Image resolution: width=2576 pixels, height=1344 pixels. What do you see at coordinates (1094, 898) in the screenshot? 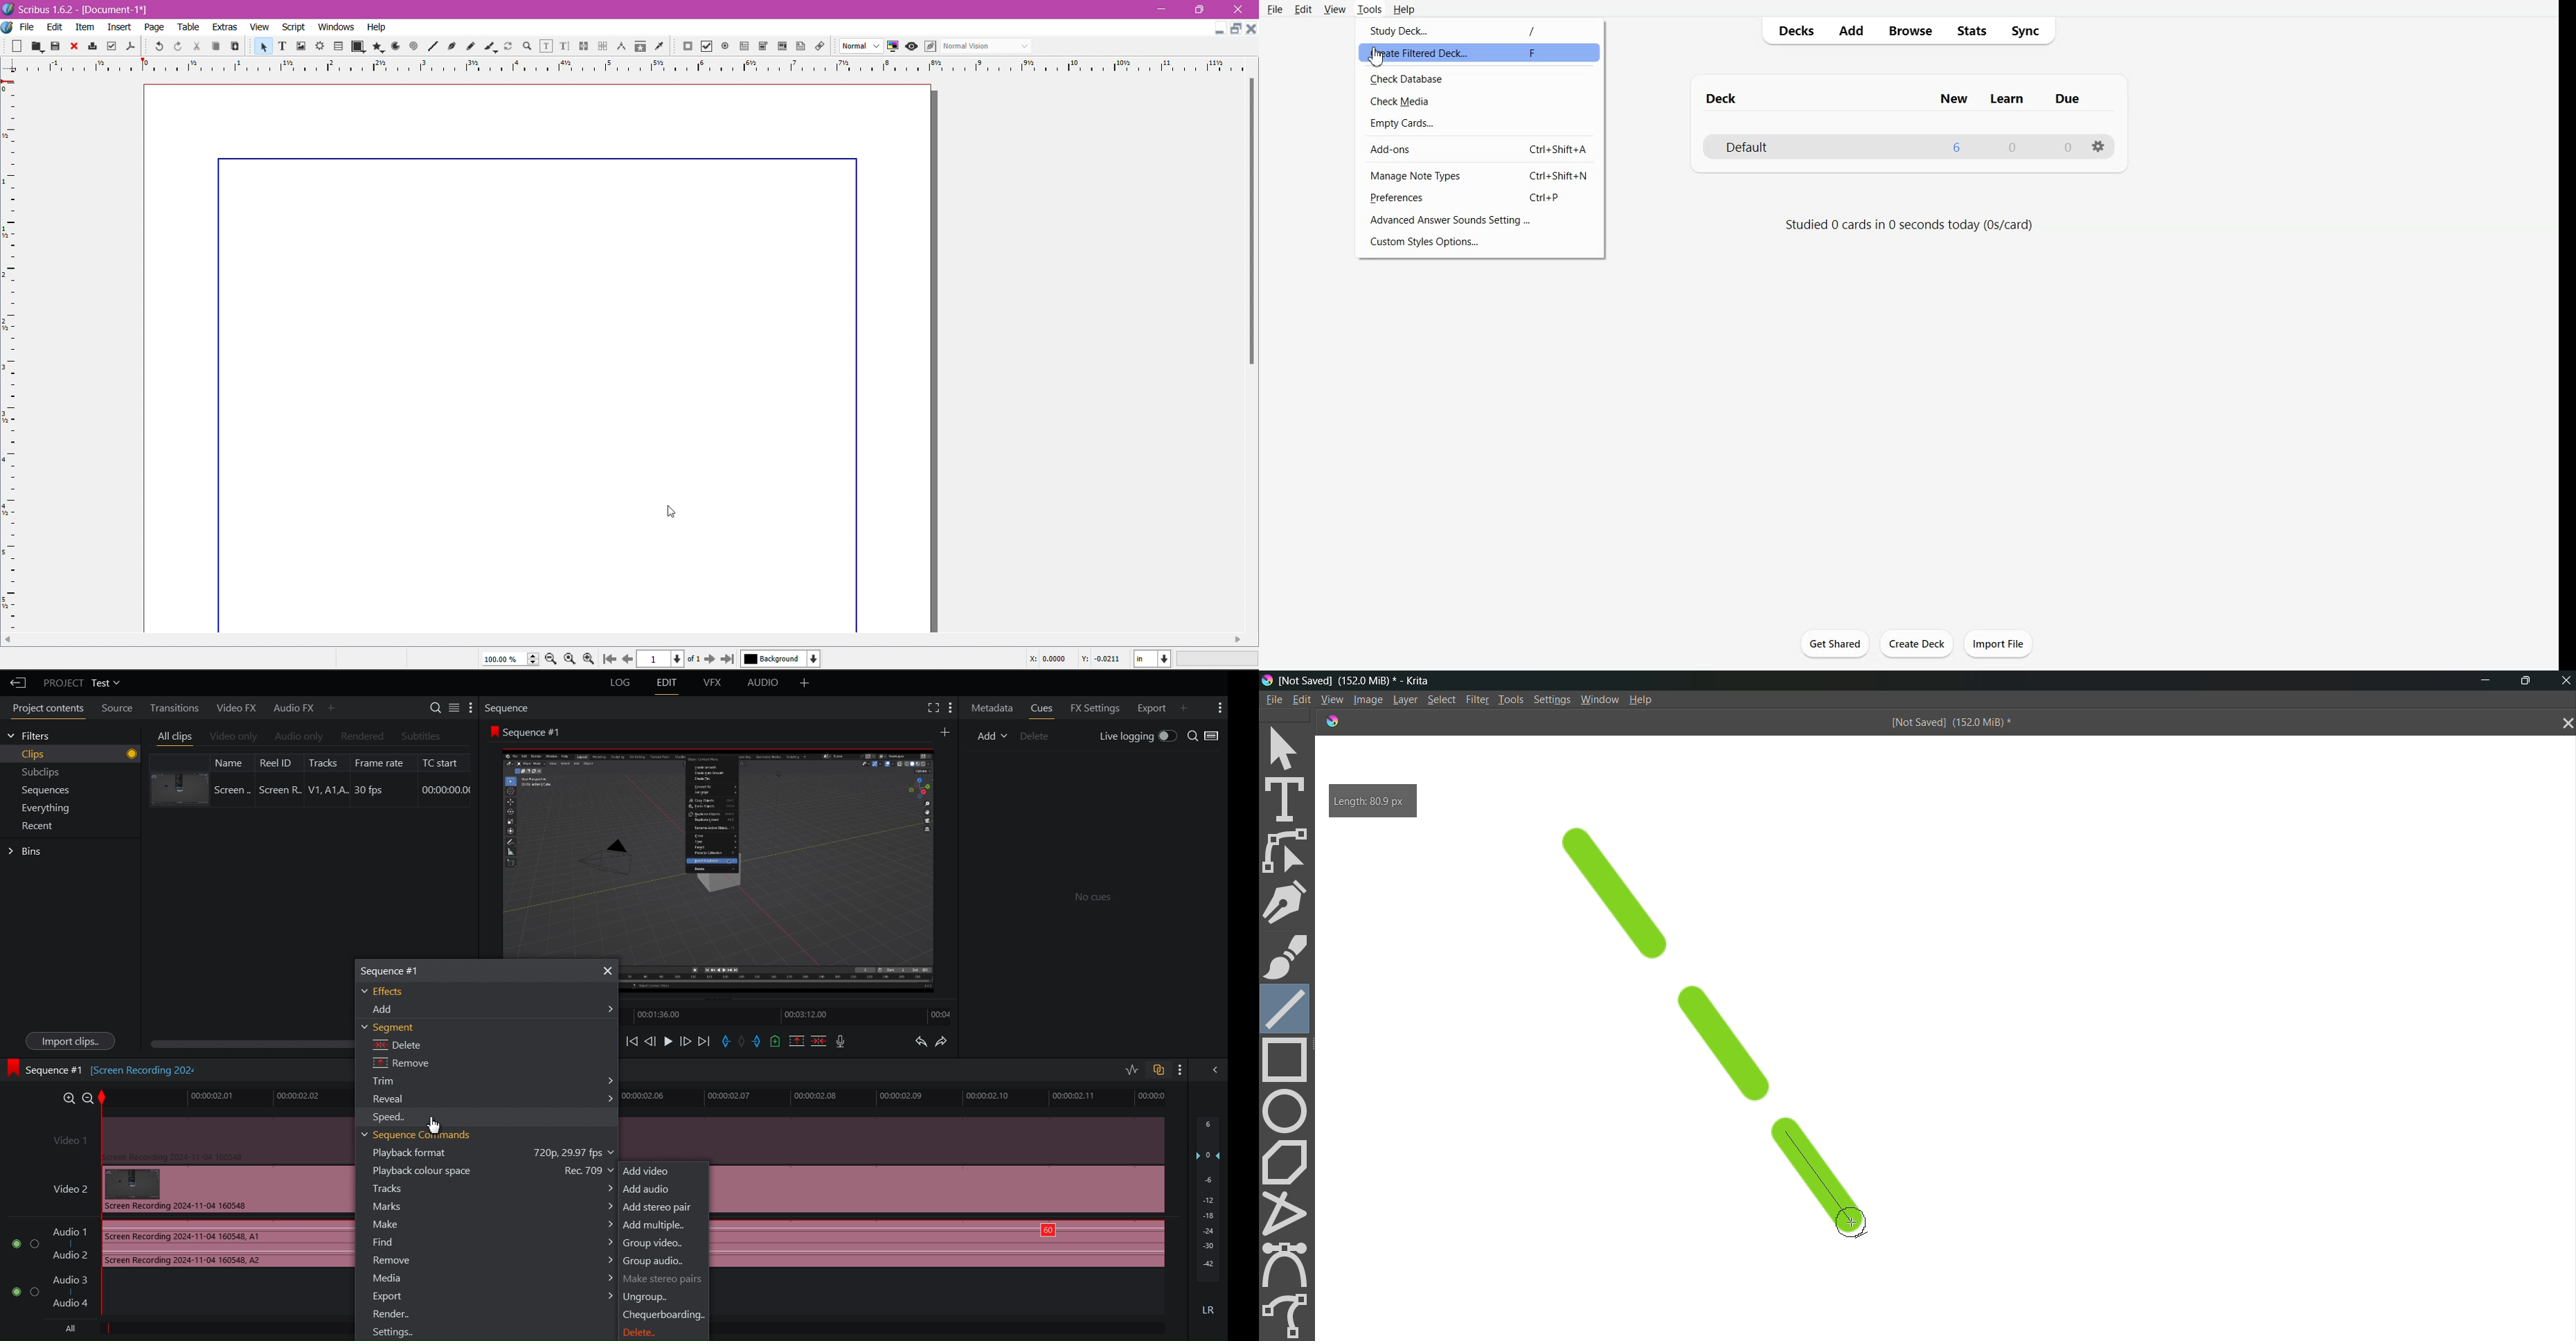
I see `No cues` at bounding box center [1094, 898].